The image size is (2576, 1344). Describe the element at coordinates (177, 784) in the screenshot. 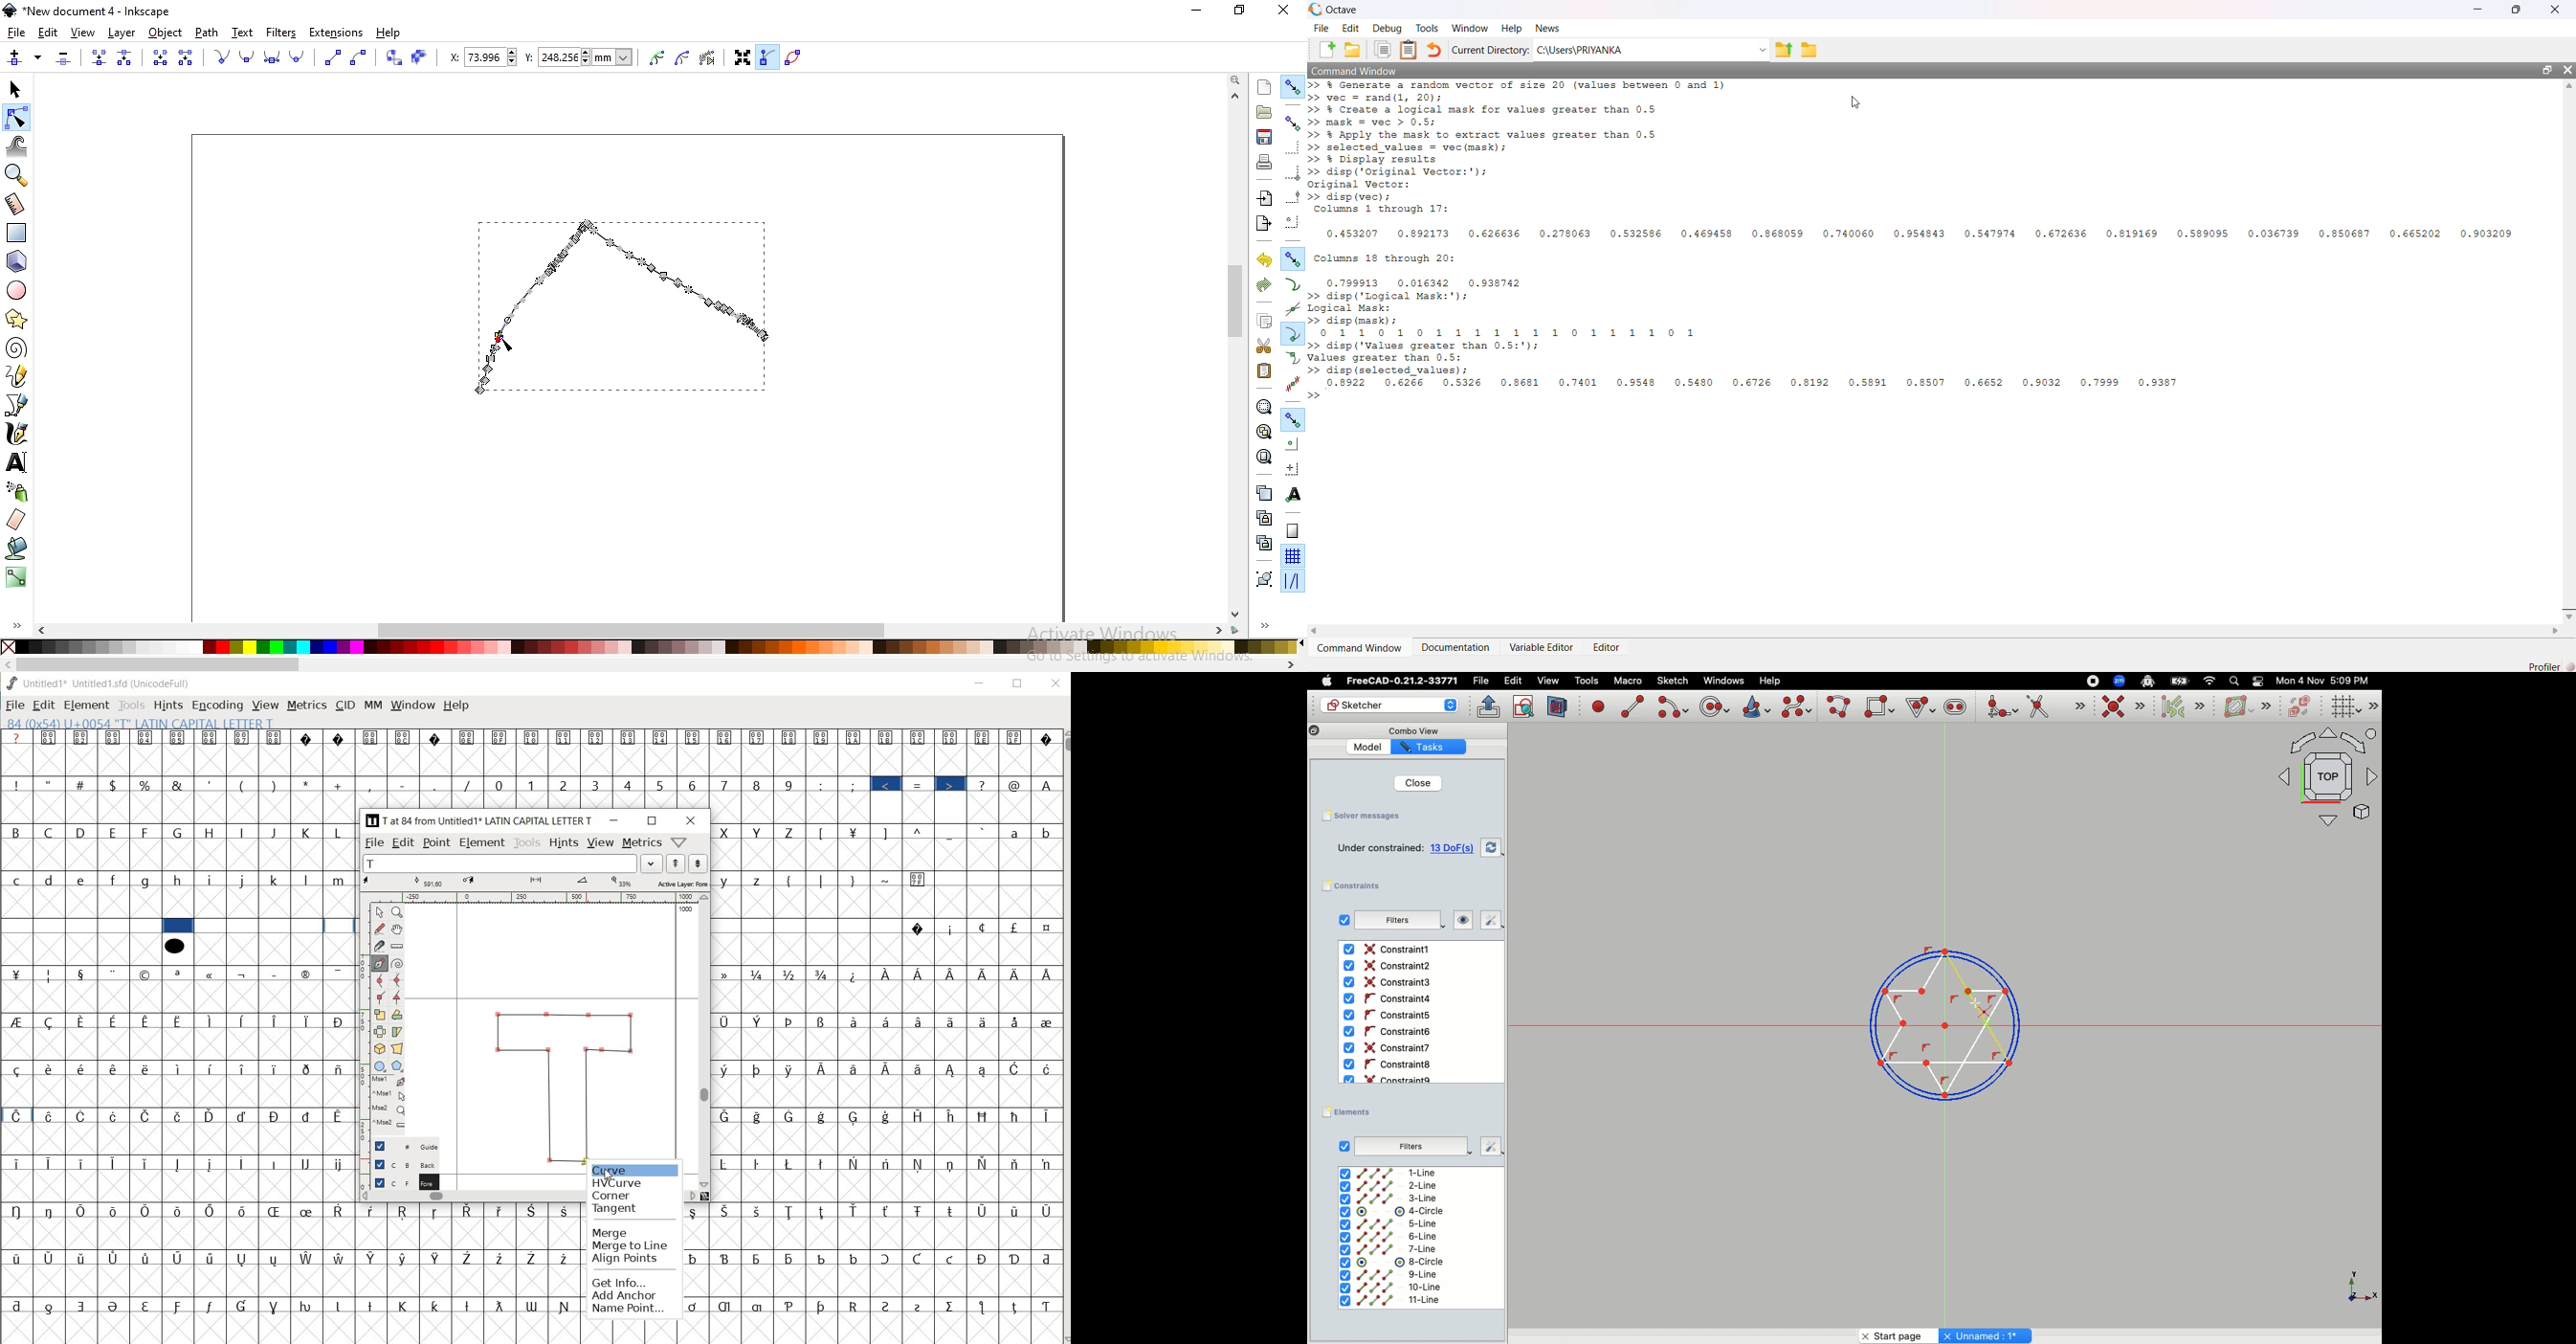

I see `&` at that location.